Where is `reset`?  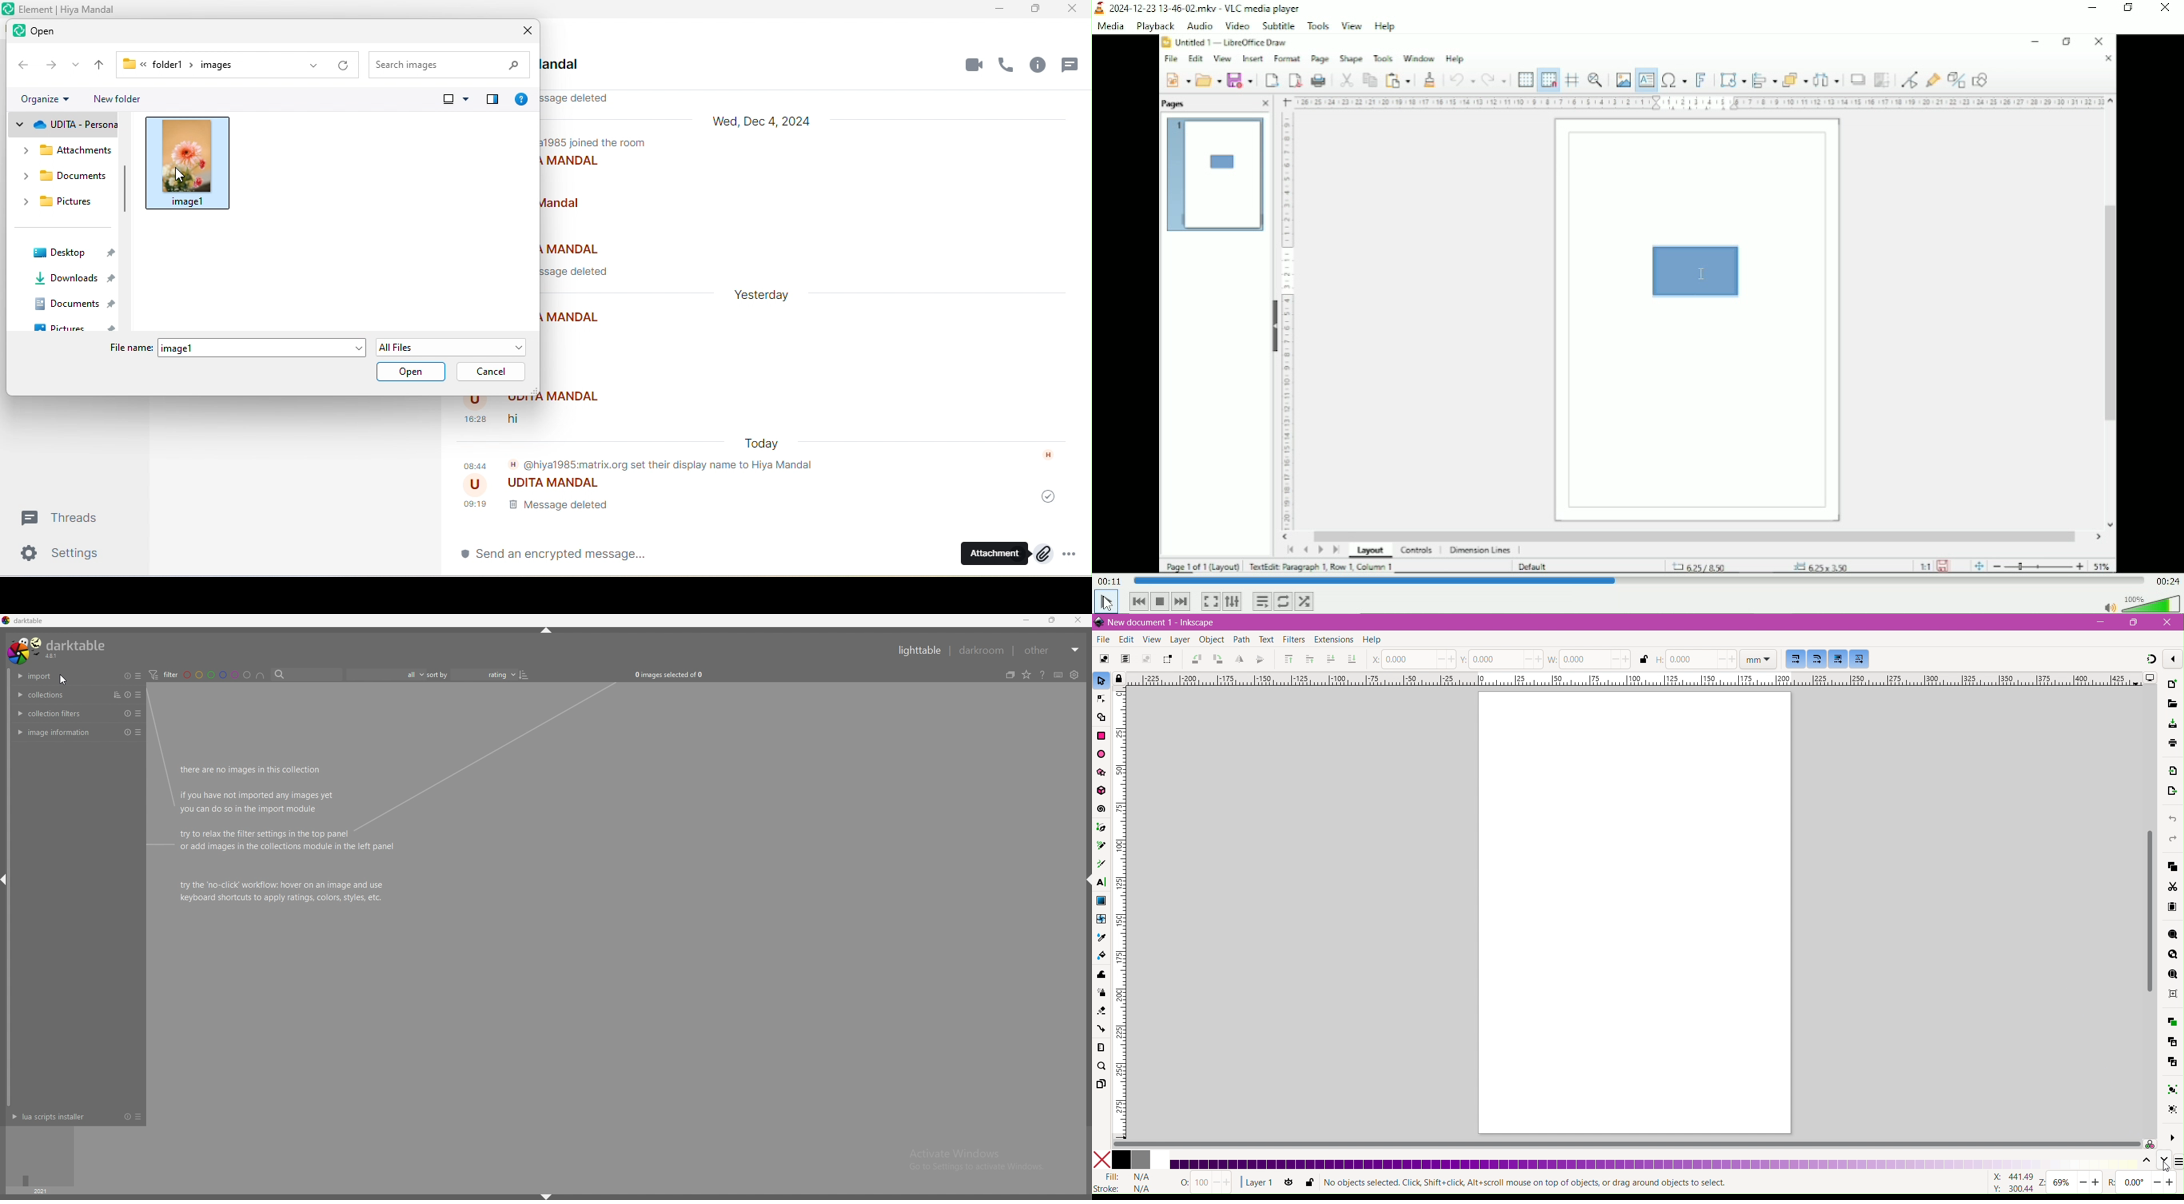
reset is located at coordinates (128, 695).